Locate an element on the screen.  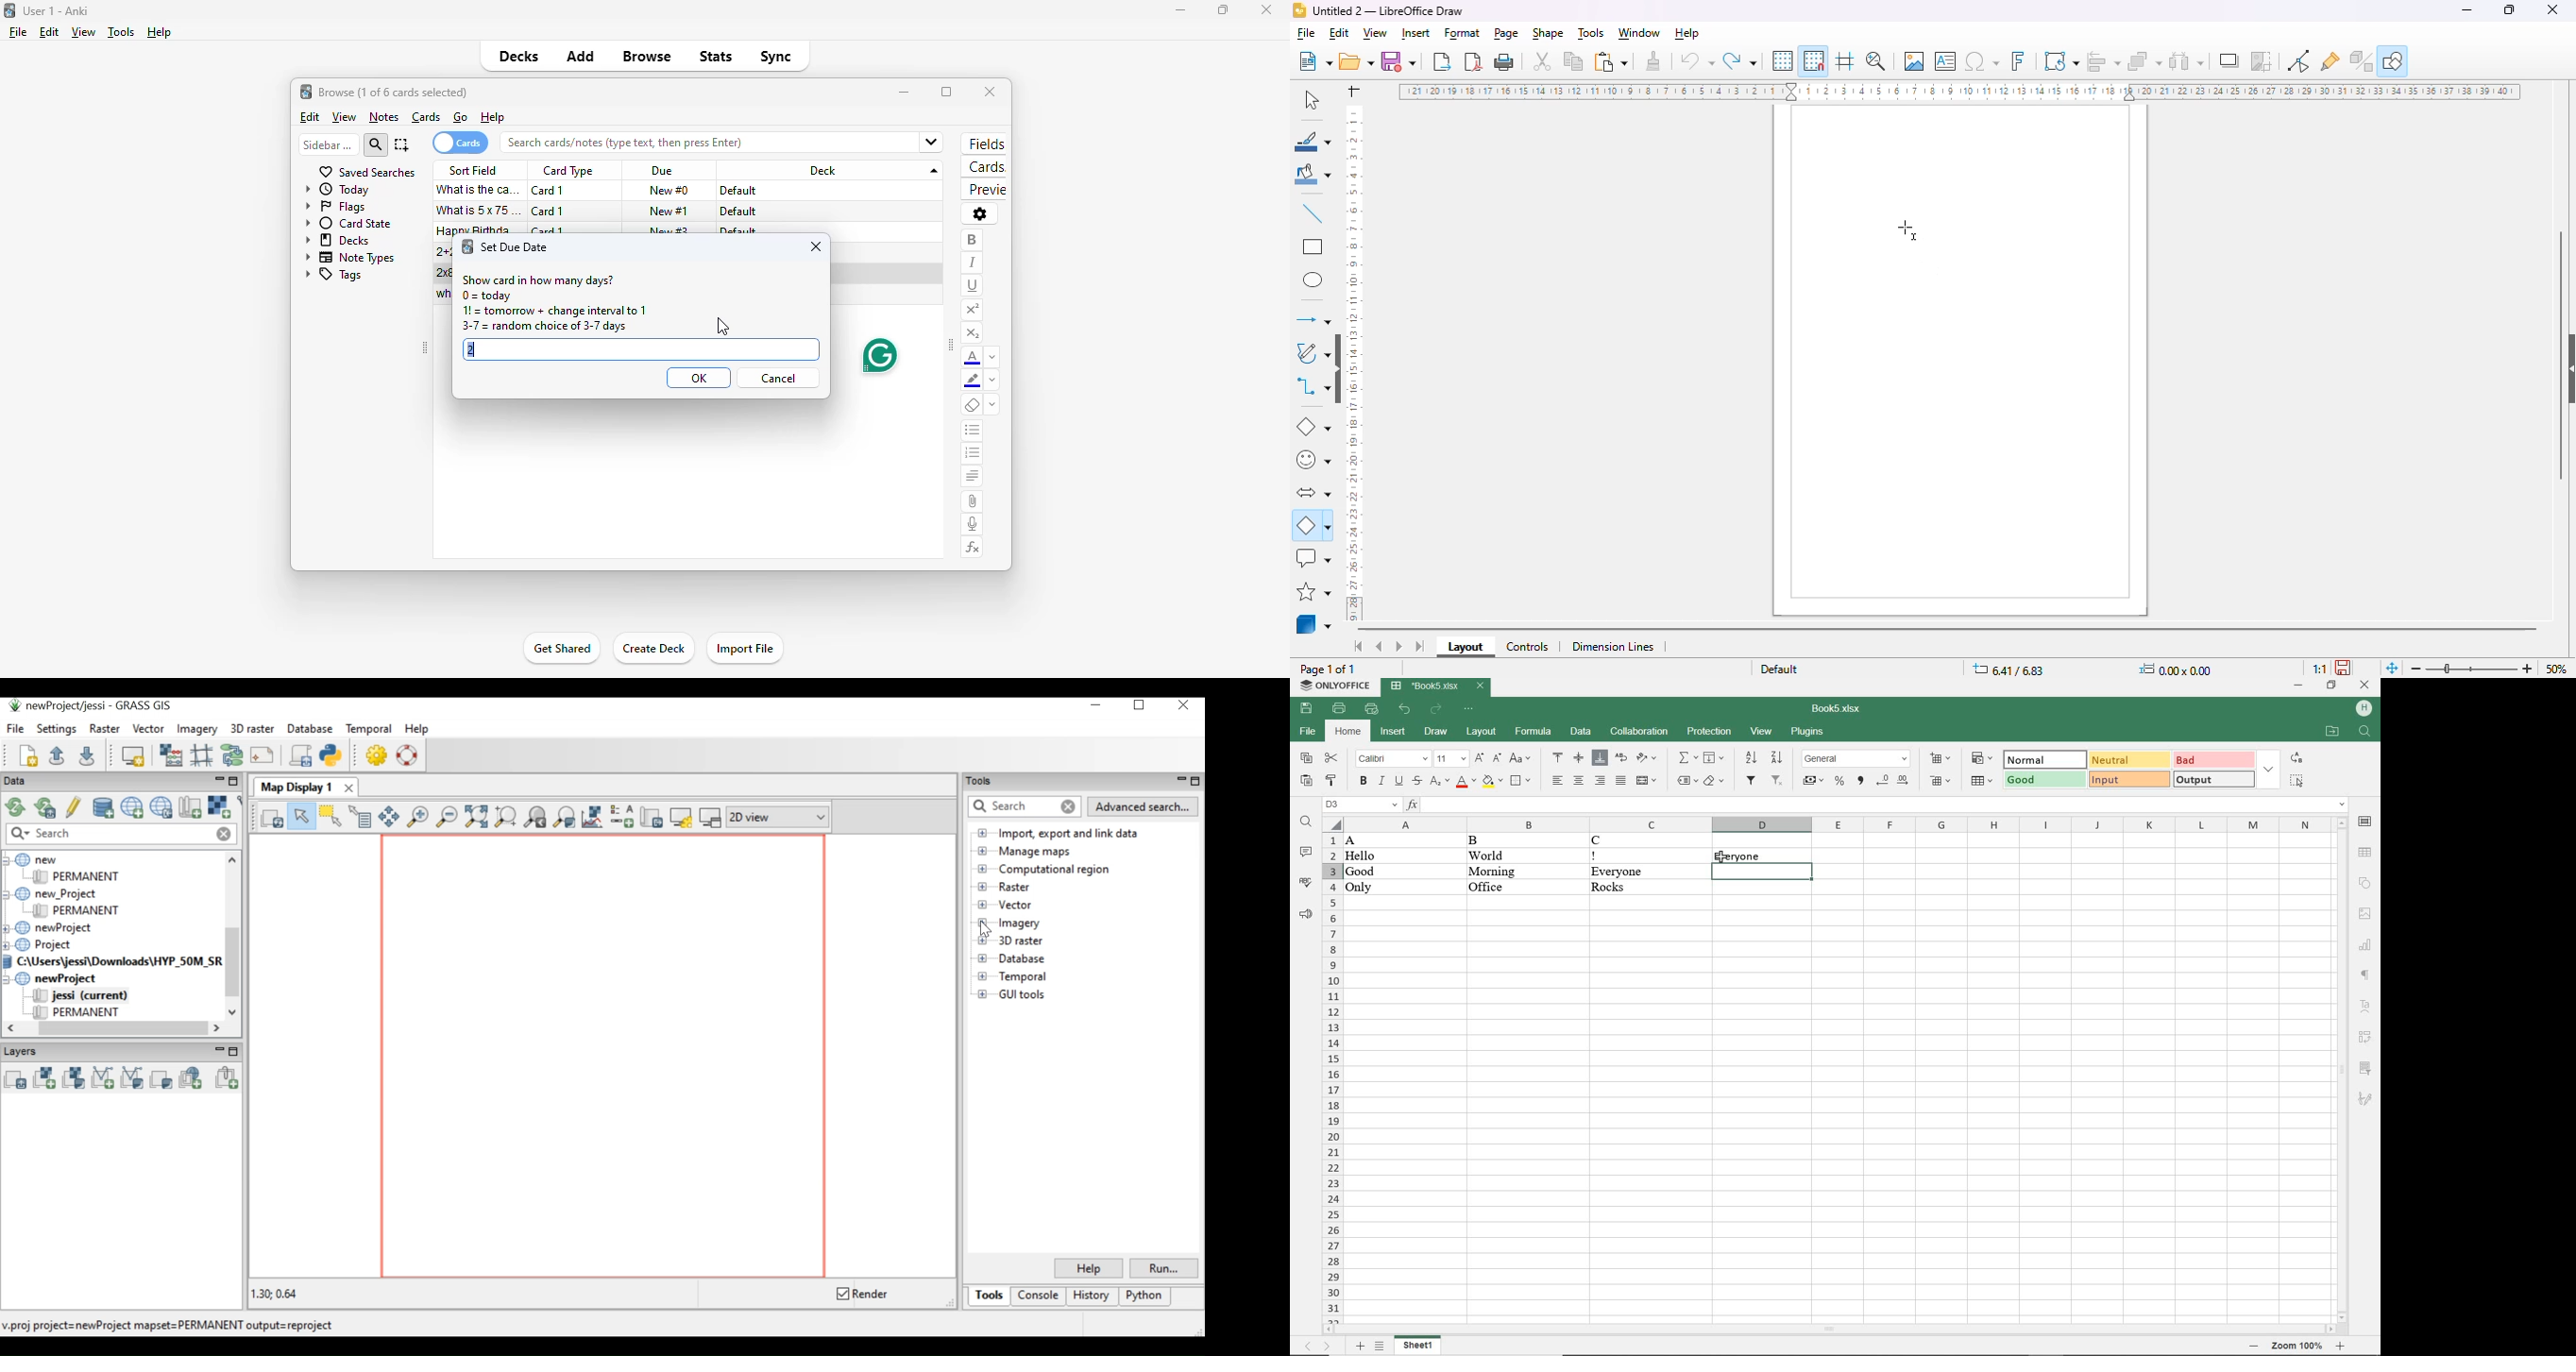
remove filter is located at coordinates (1778, 783).